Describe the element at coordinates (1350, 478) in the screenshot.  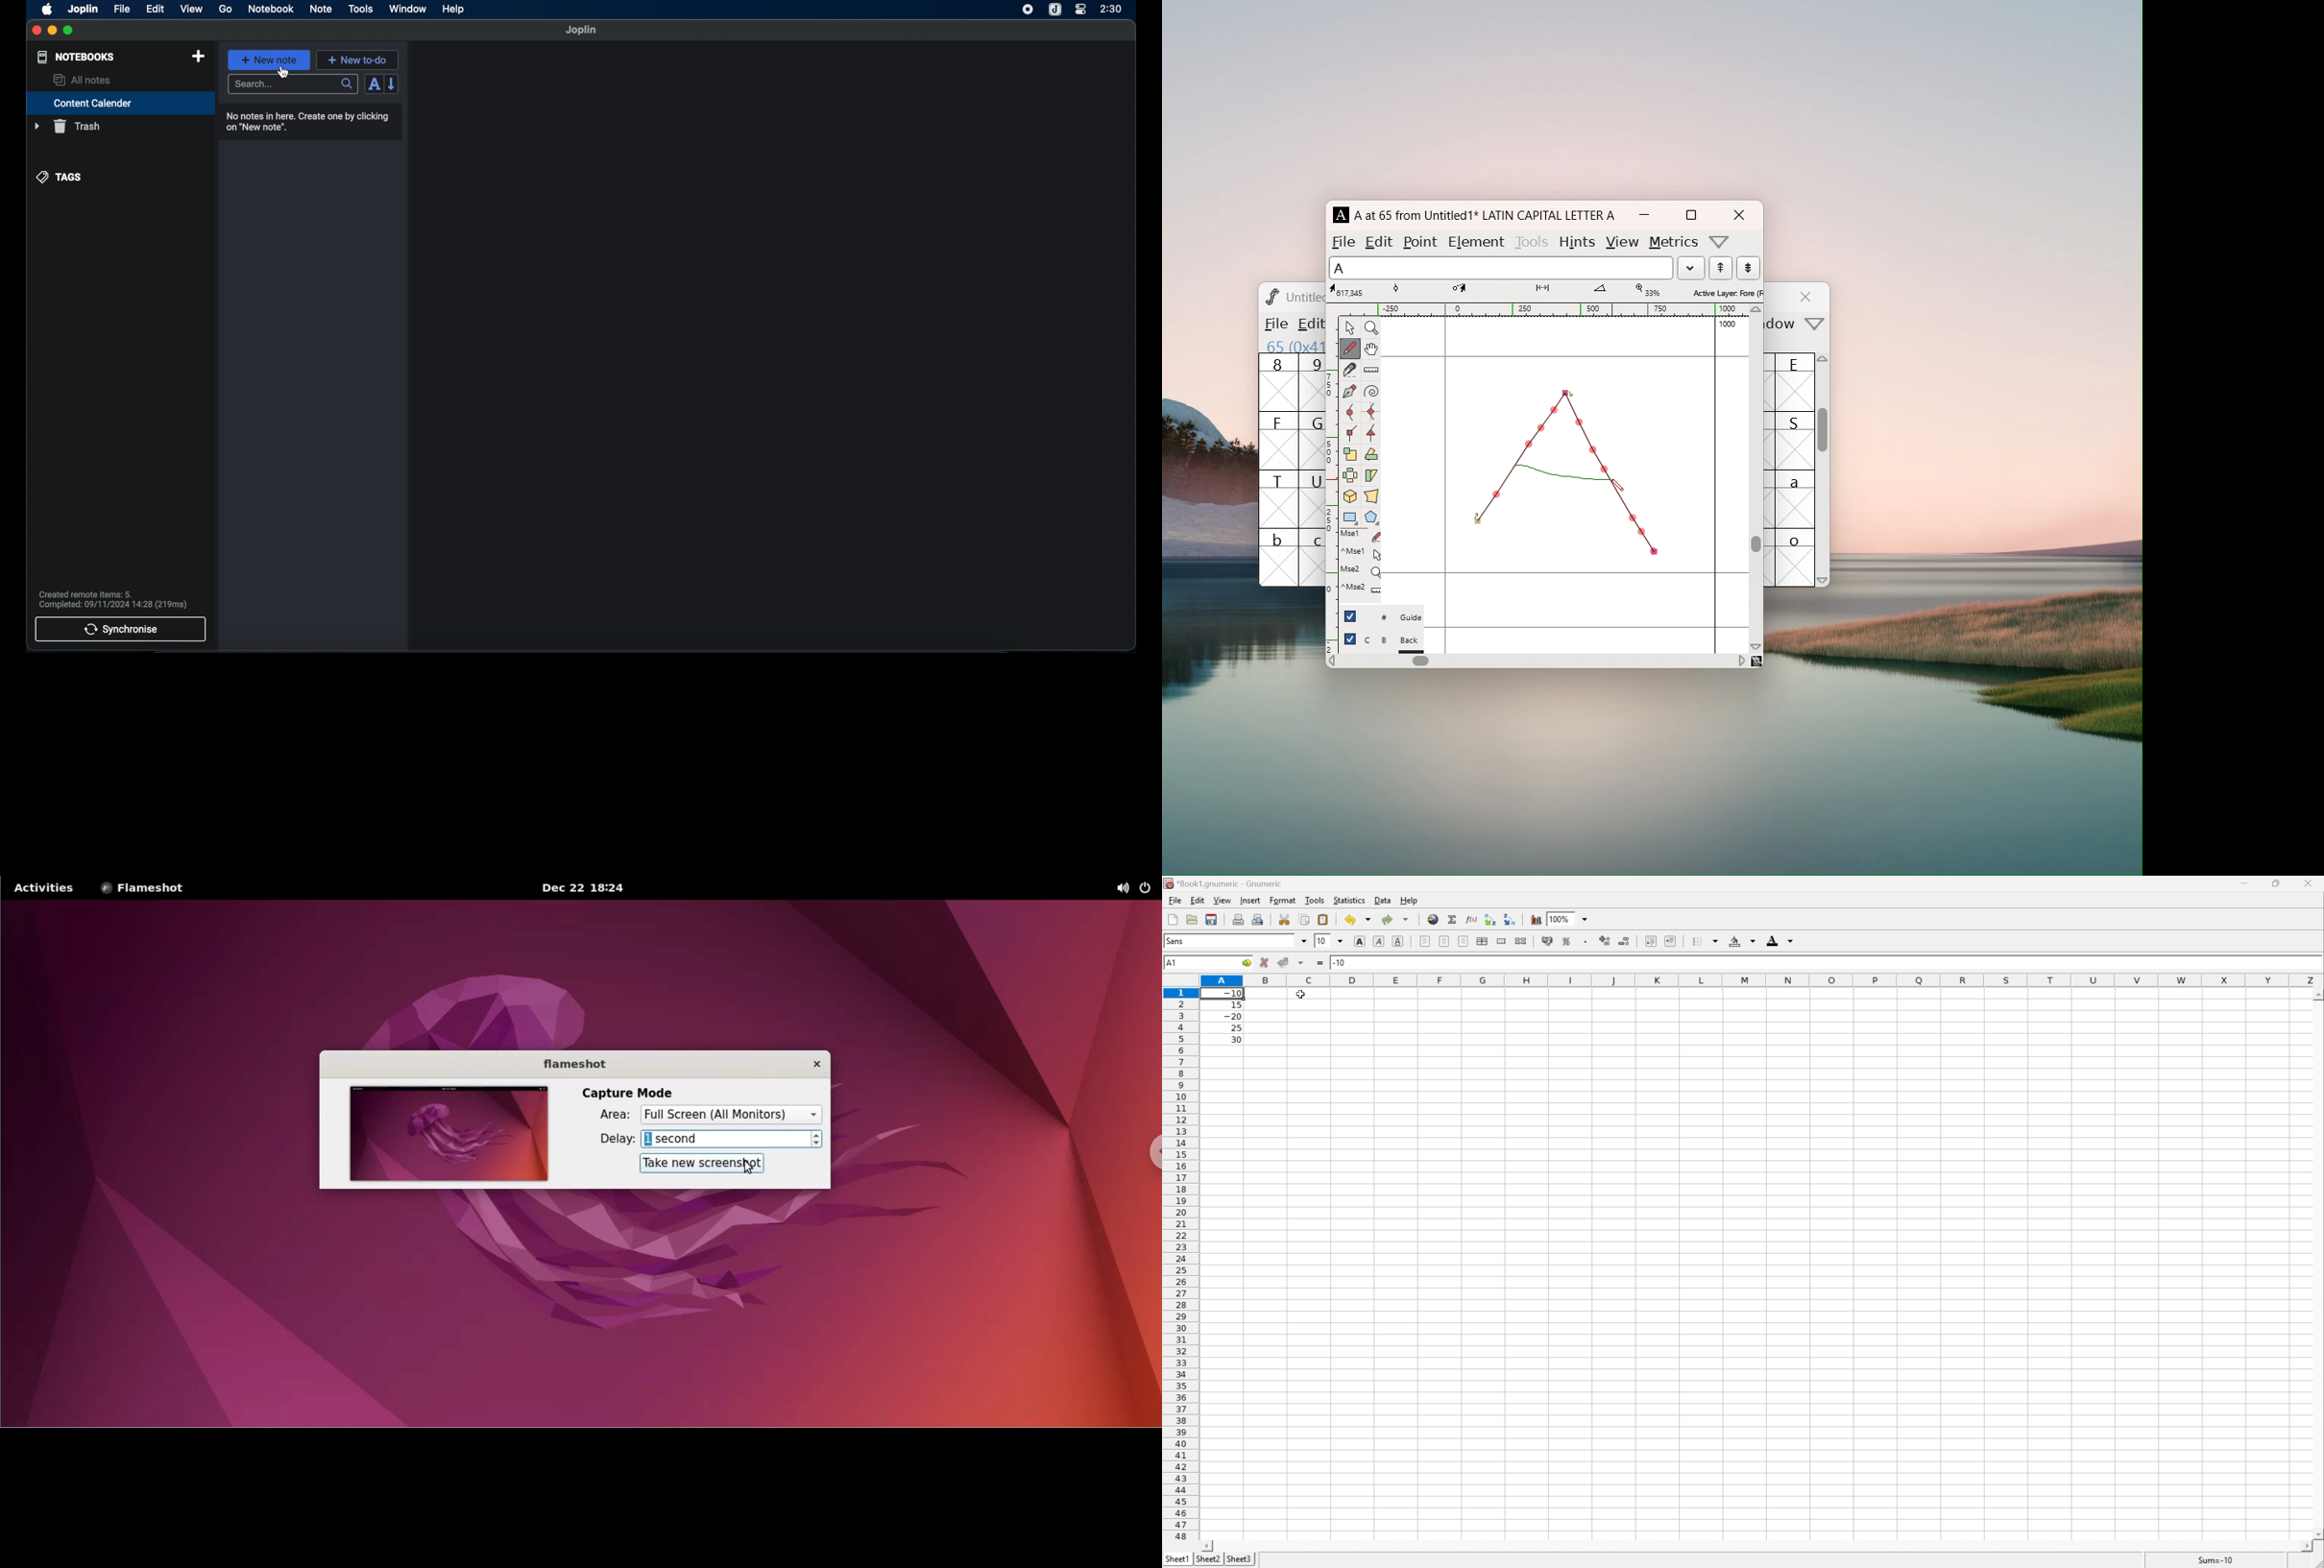
I see `flip selection` at that location.